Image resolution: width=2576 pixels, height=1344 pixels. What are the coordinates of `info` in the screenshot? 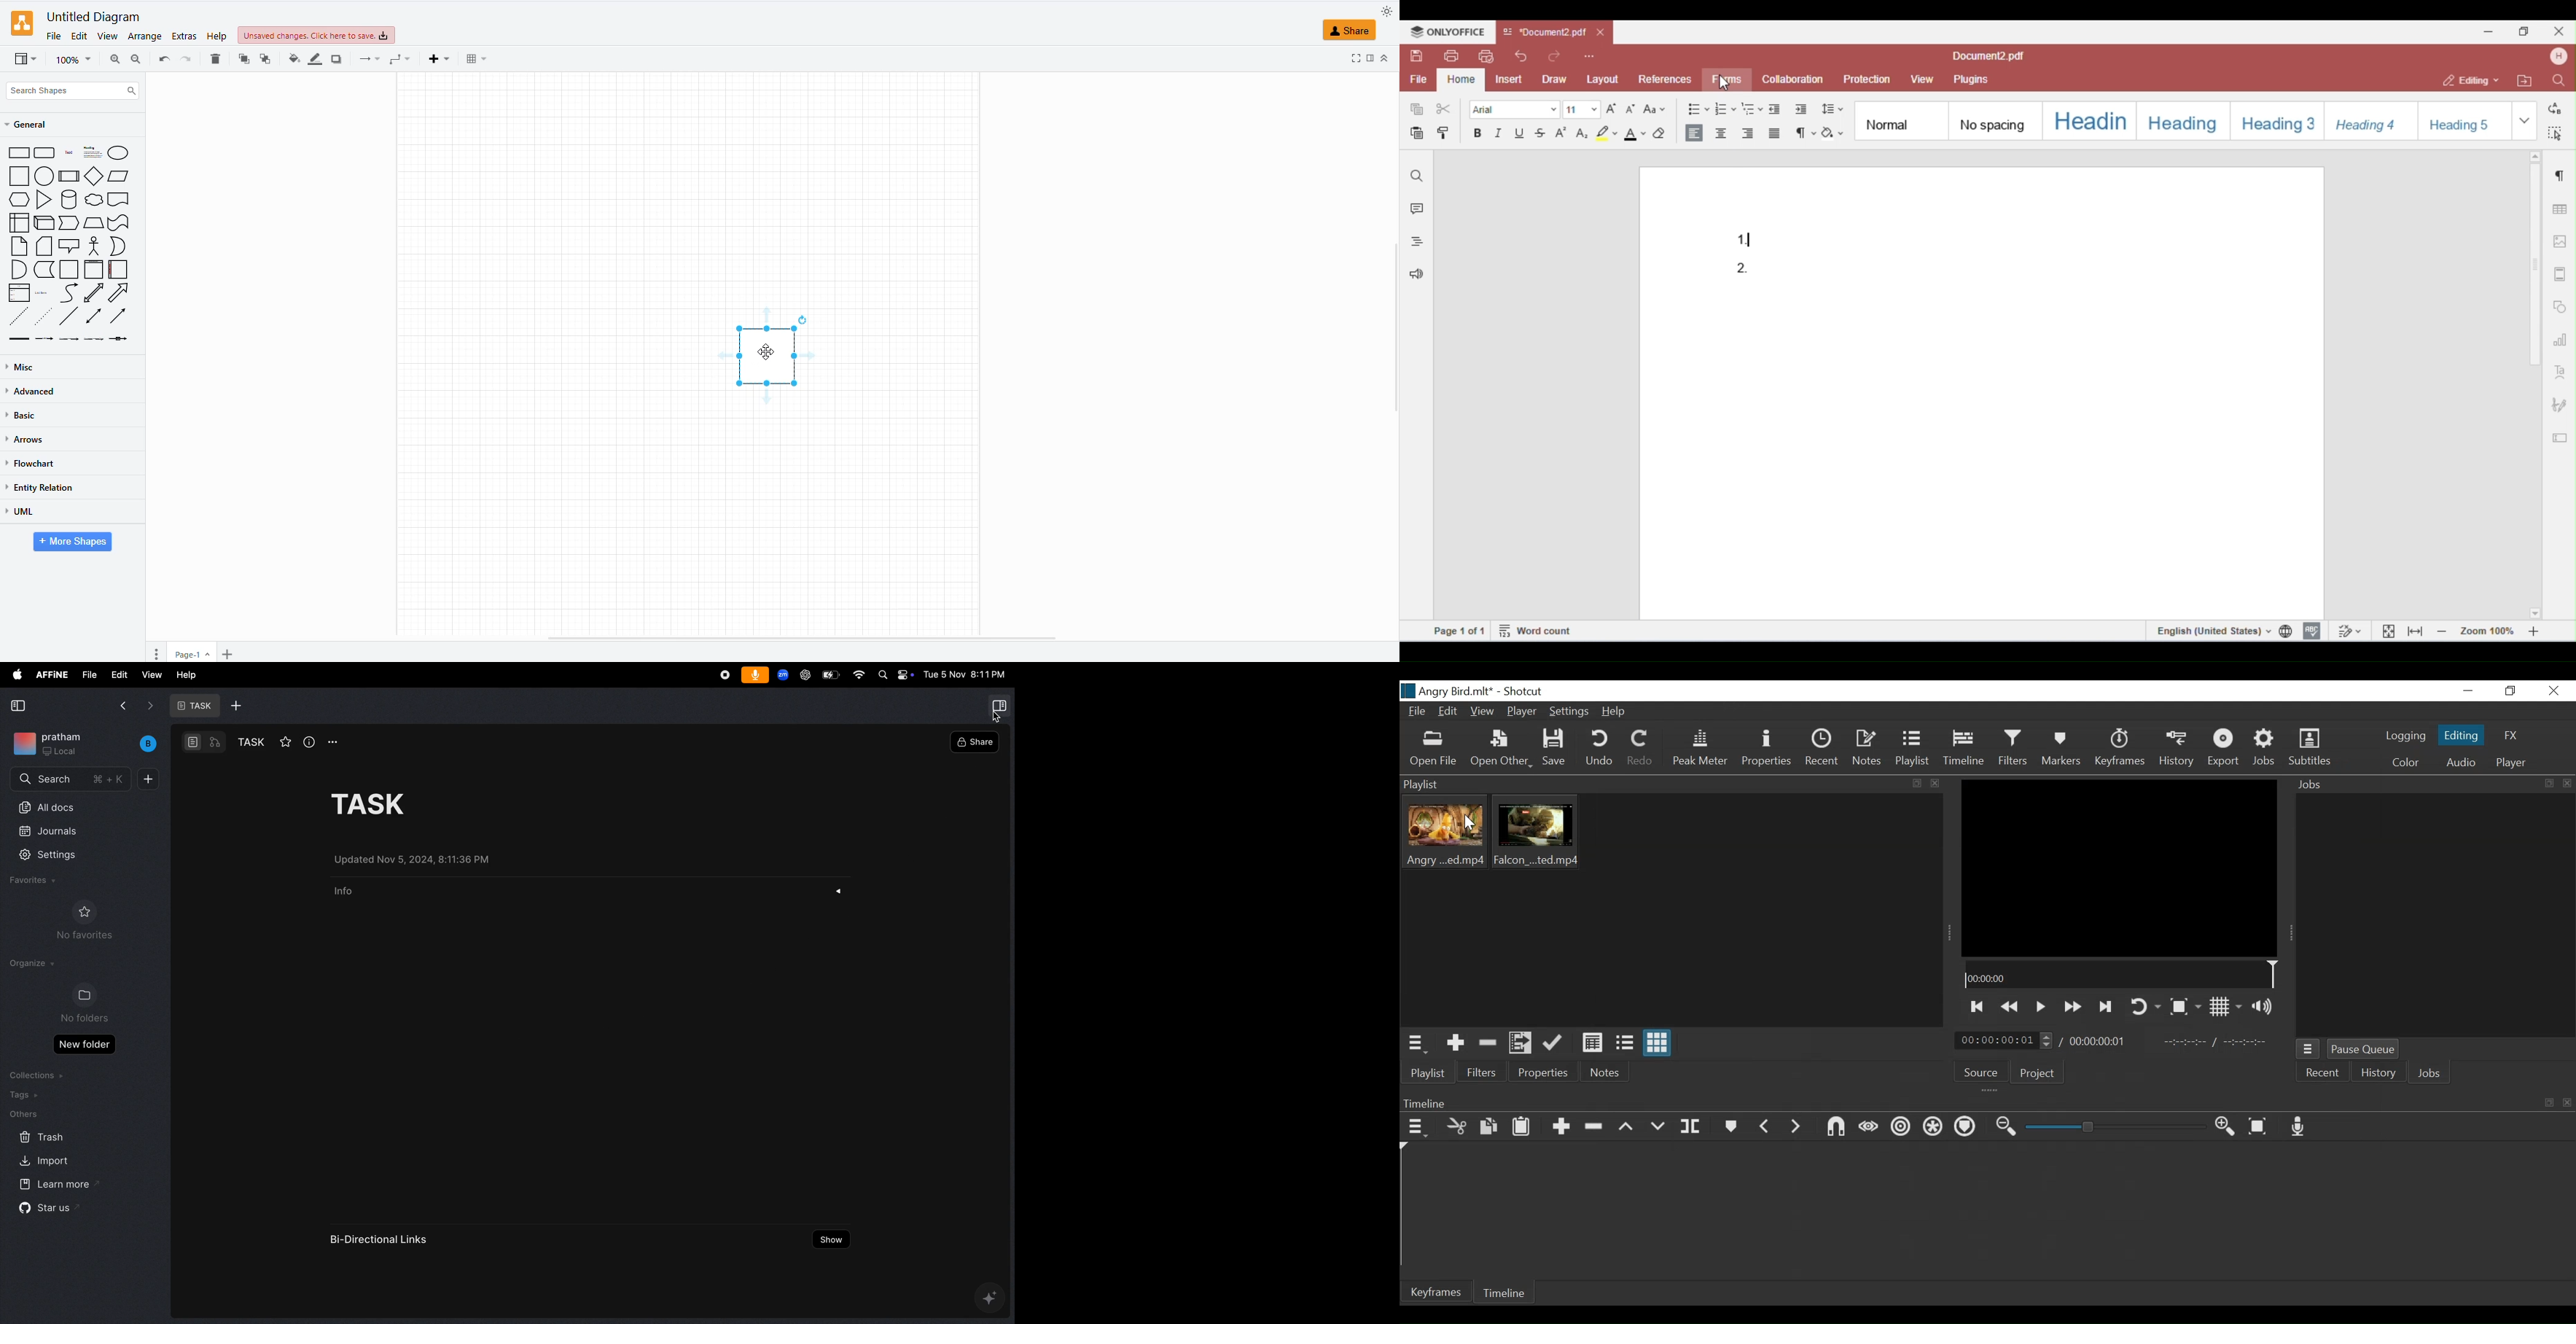 It's located at (309, 742).